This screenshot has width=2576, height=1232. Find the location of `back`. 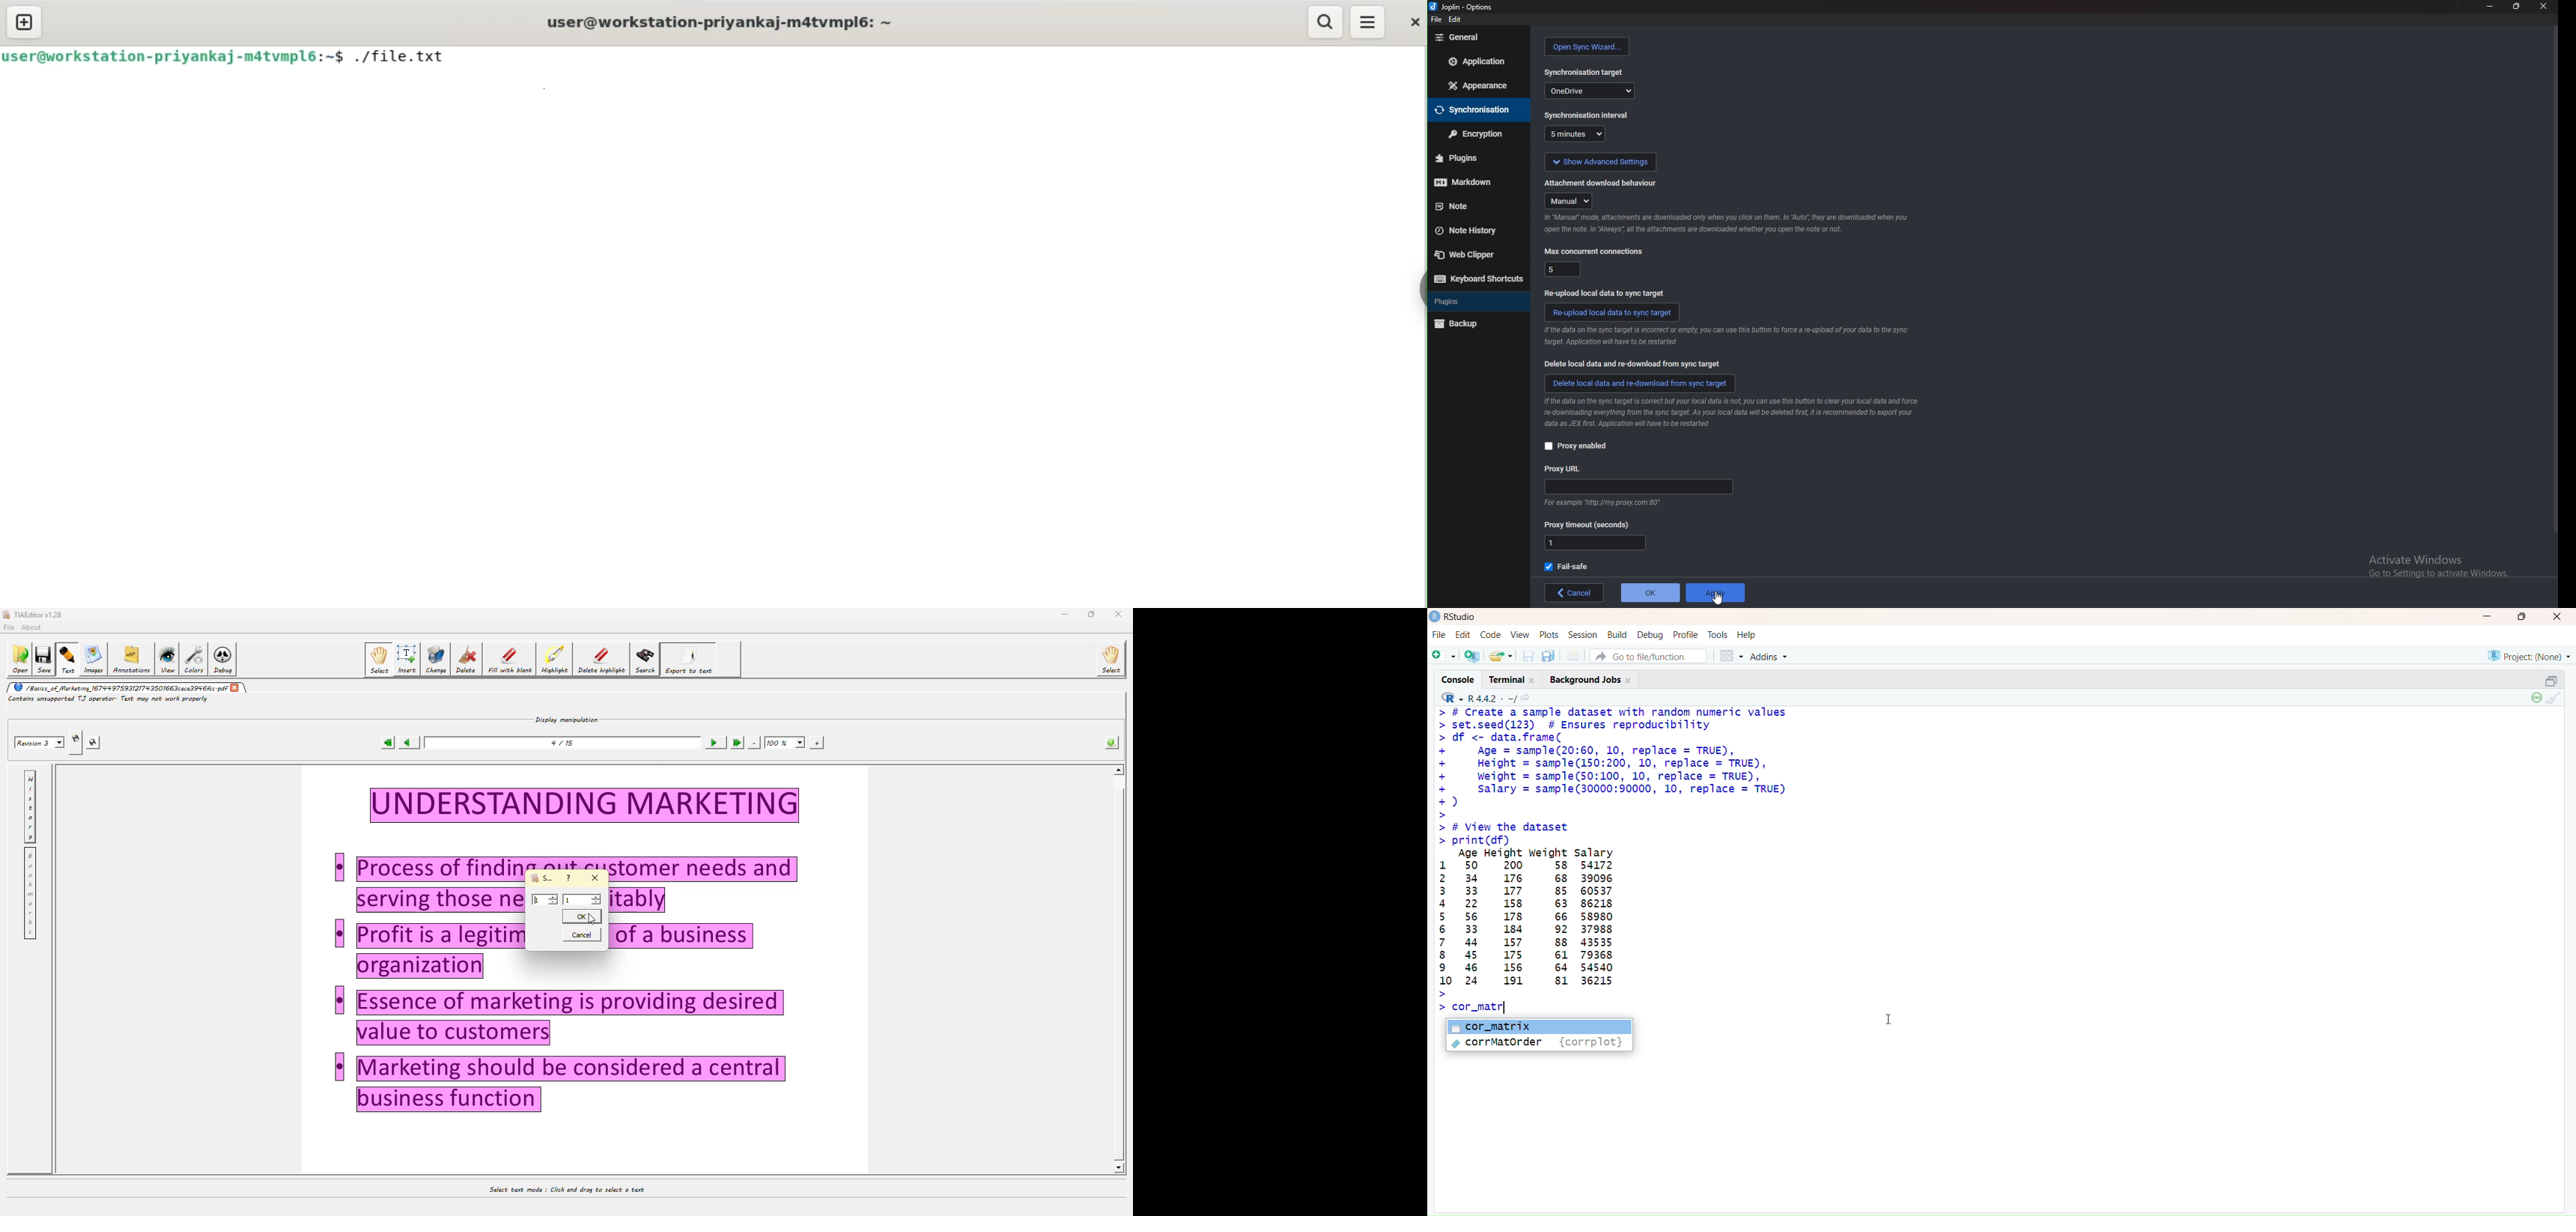

back is located at coordinates (1573, 593).